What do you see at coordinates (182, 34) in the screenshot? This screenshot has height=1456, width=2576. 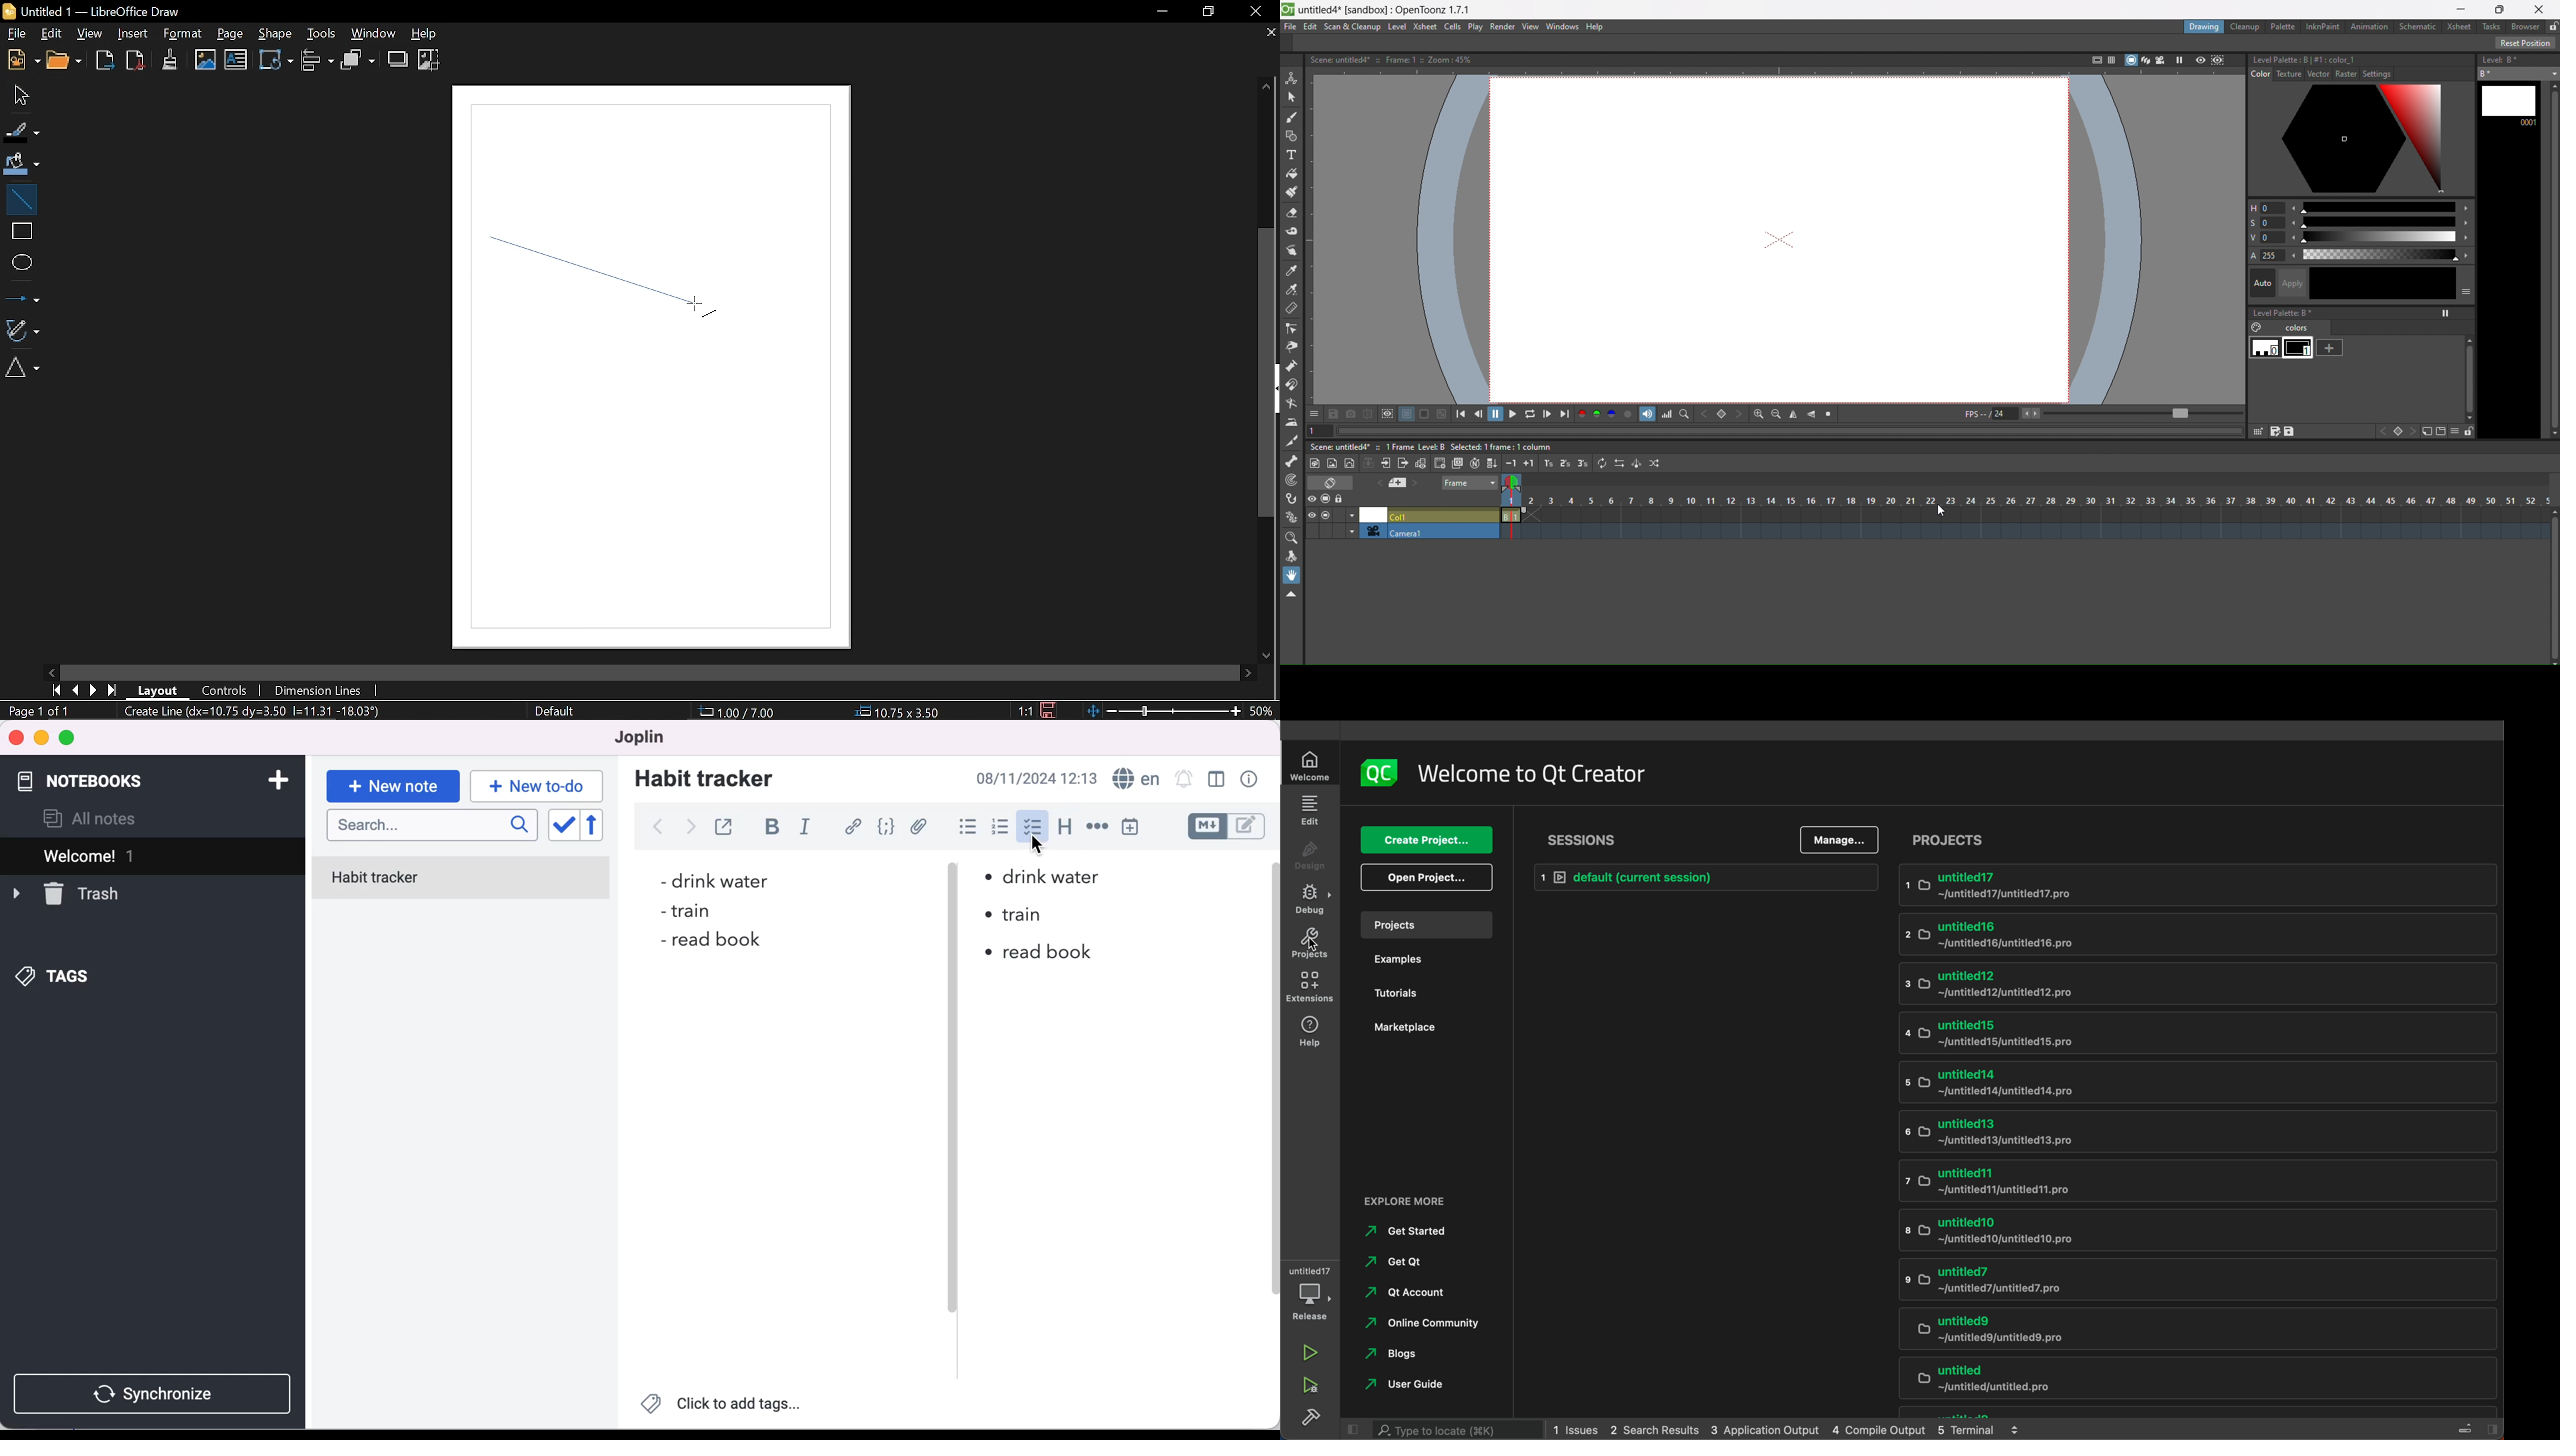 I see `Format` at bounding box center [182, 34].